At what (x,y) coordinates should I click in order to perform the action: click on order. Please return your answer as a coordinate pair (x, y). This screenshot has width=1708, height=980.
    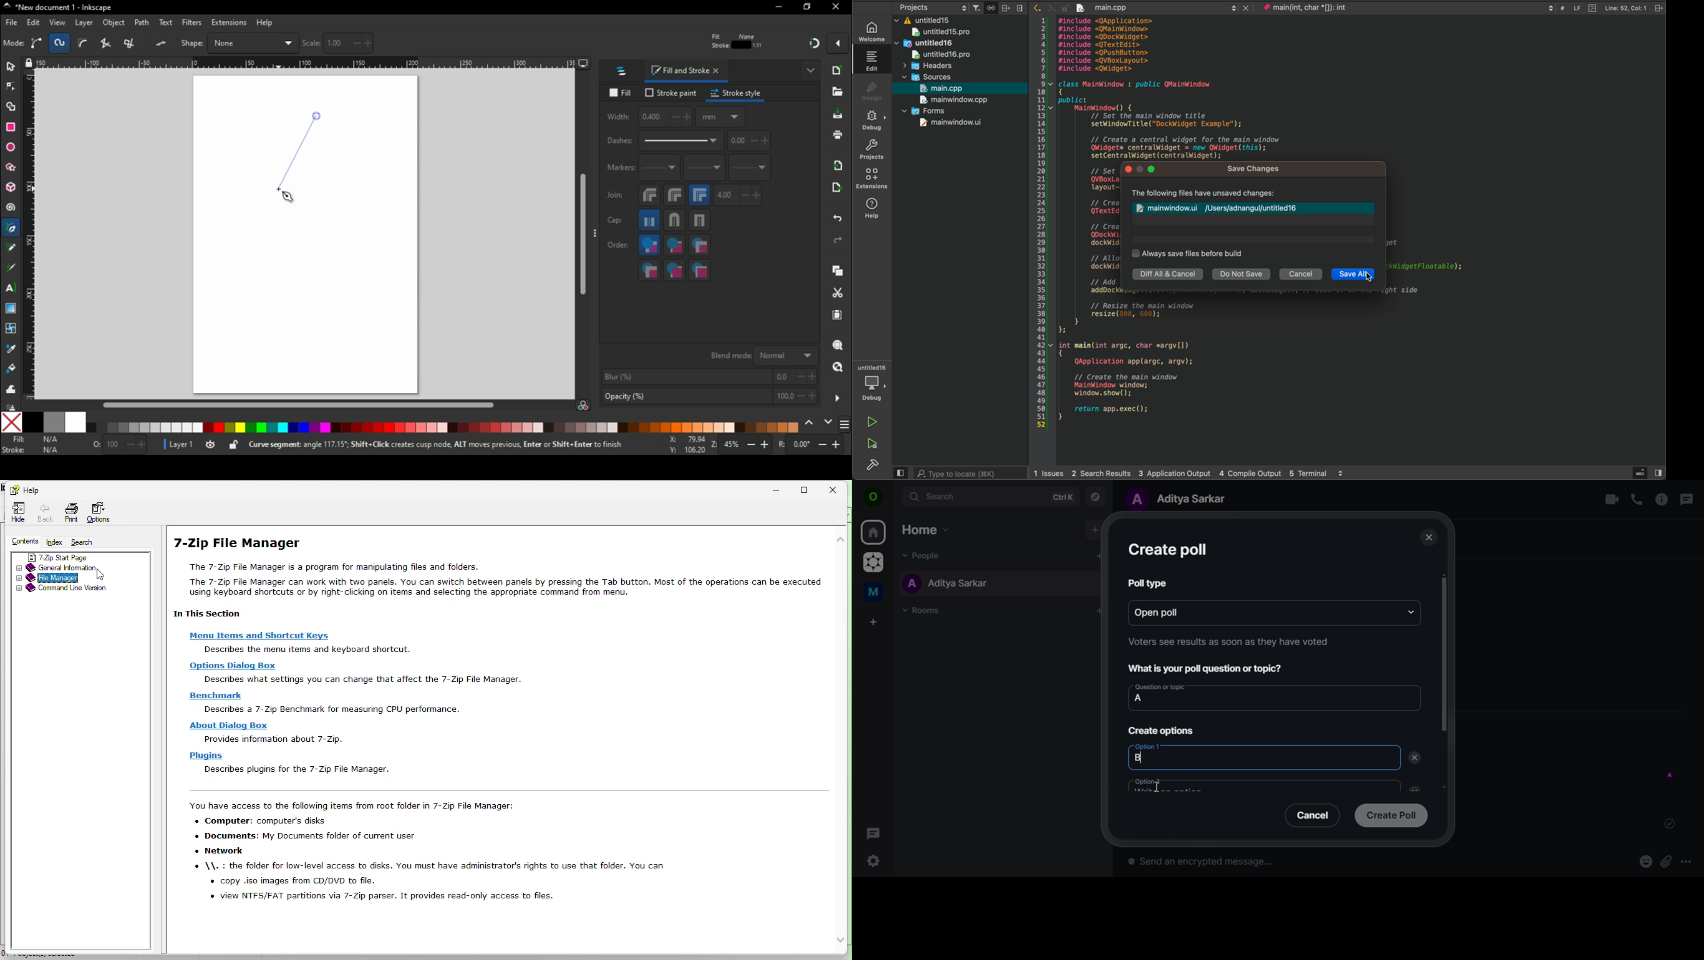
    Looking at the image, I should click on (618, 246).